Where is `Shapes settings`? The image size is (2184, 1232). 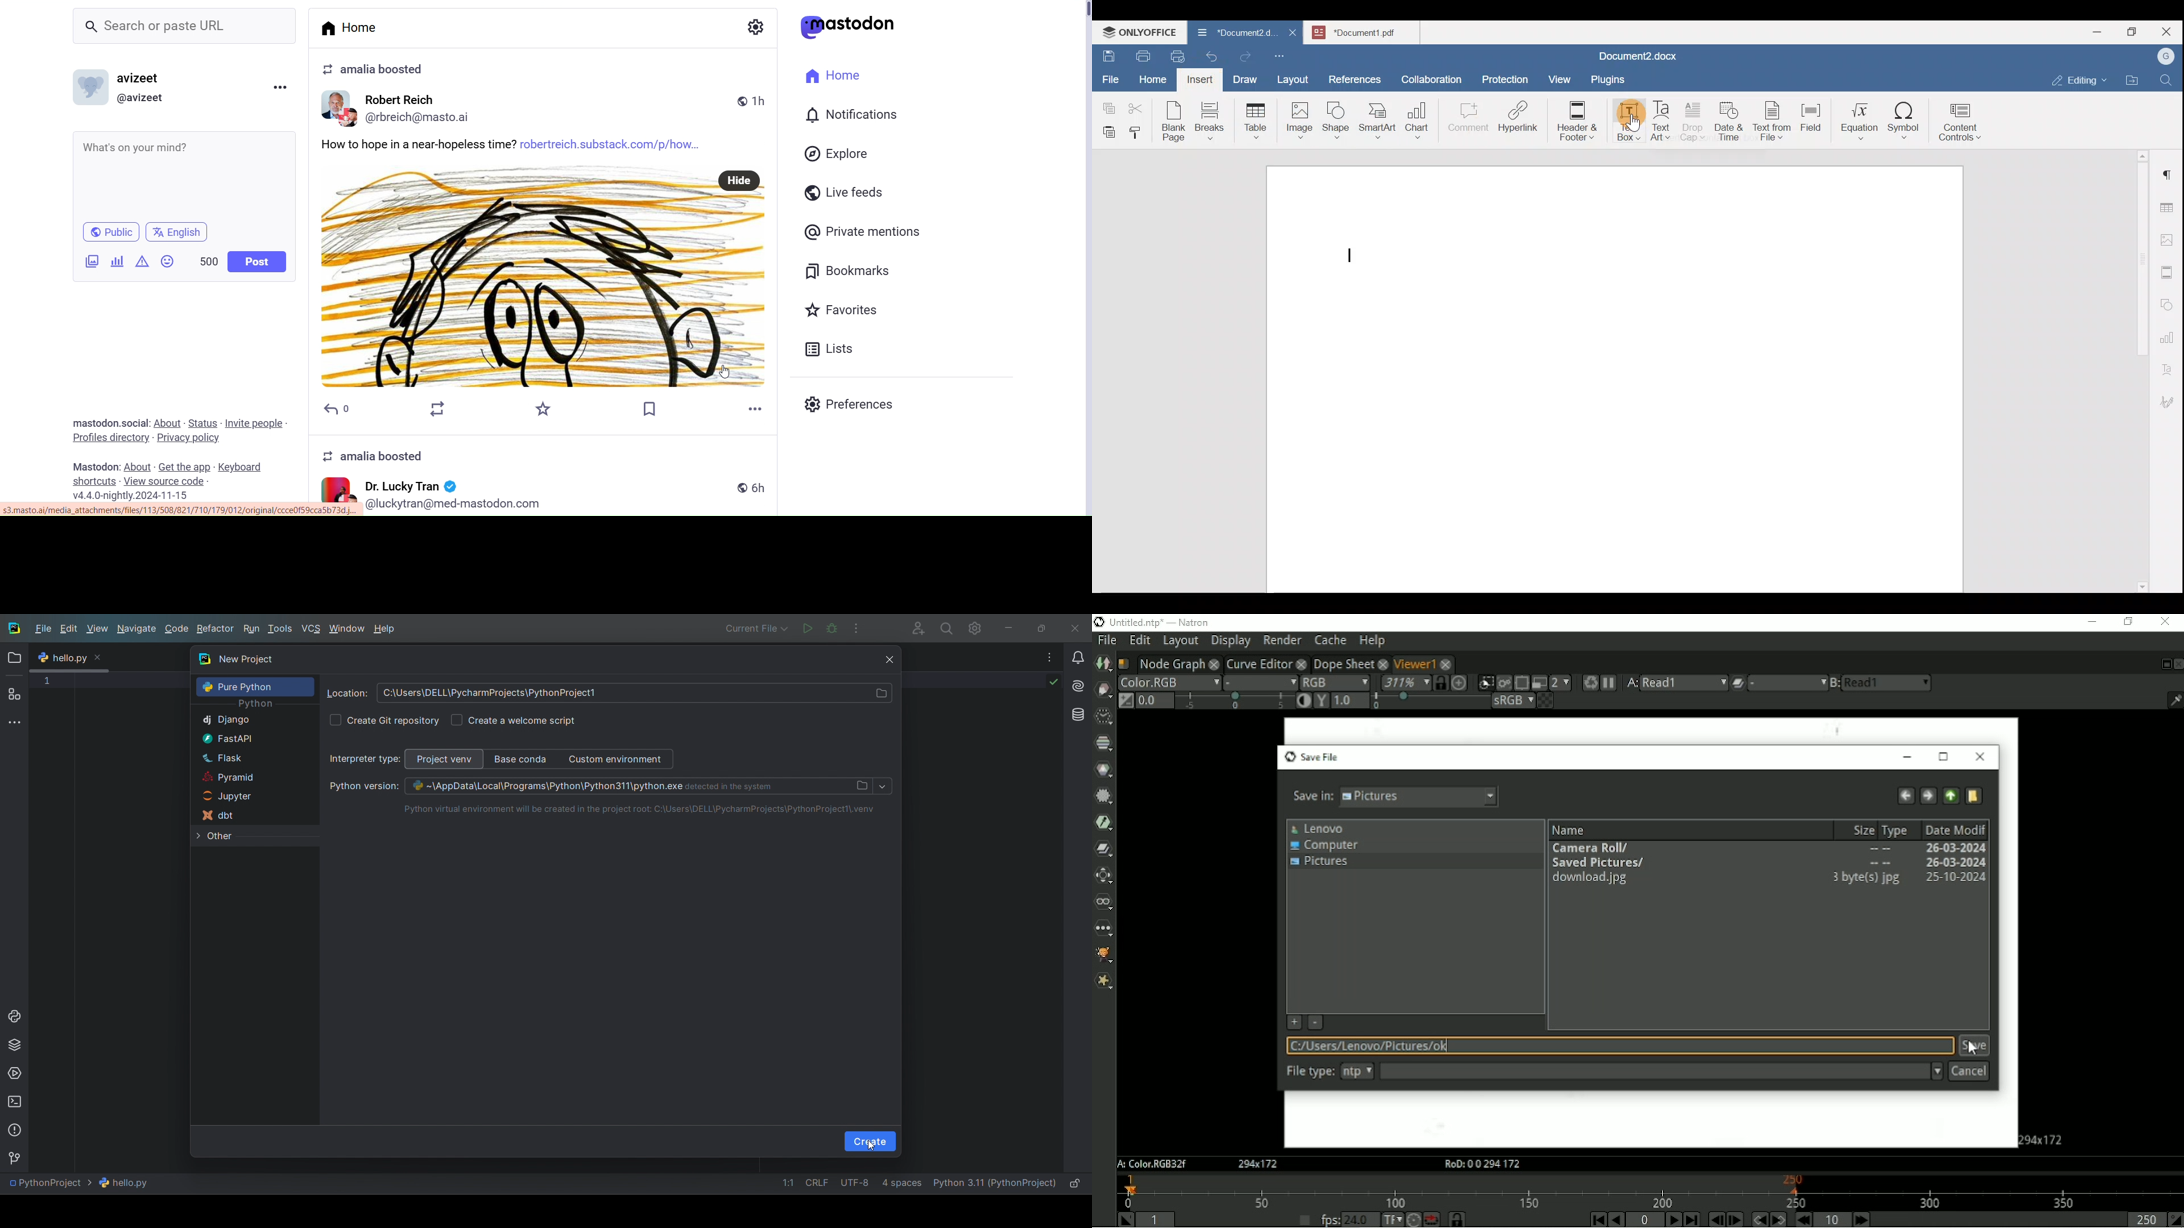
Shapes settings is located at coordinates (2169, 303).